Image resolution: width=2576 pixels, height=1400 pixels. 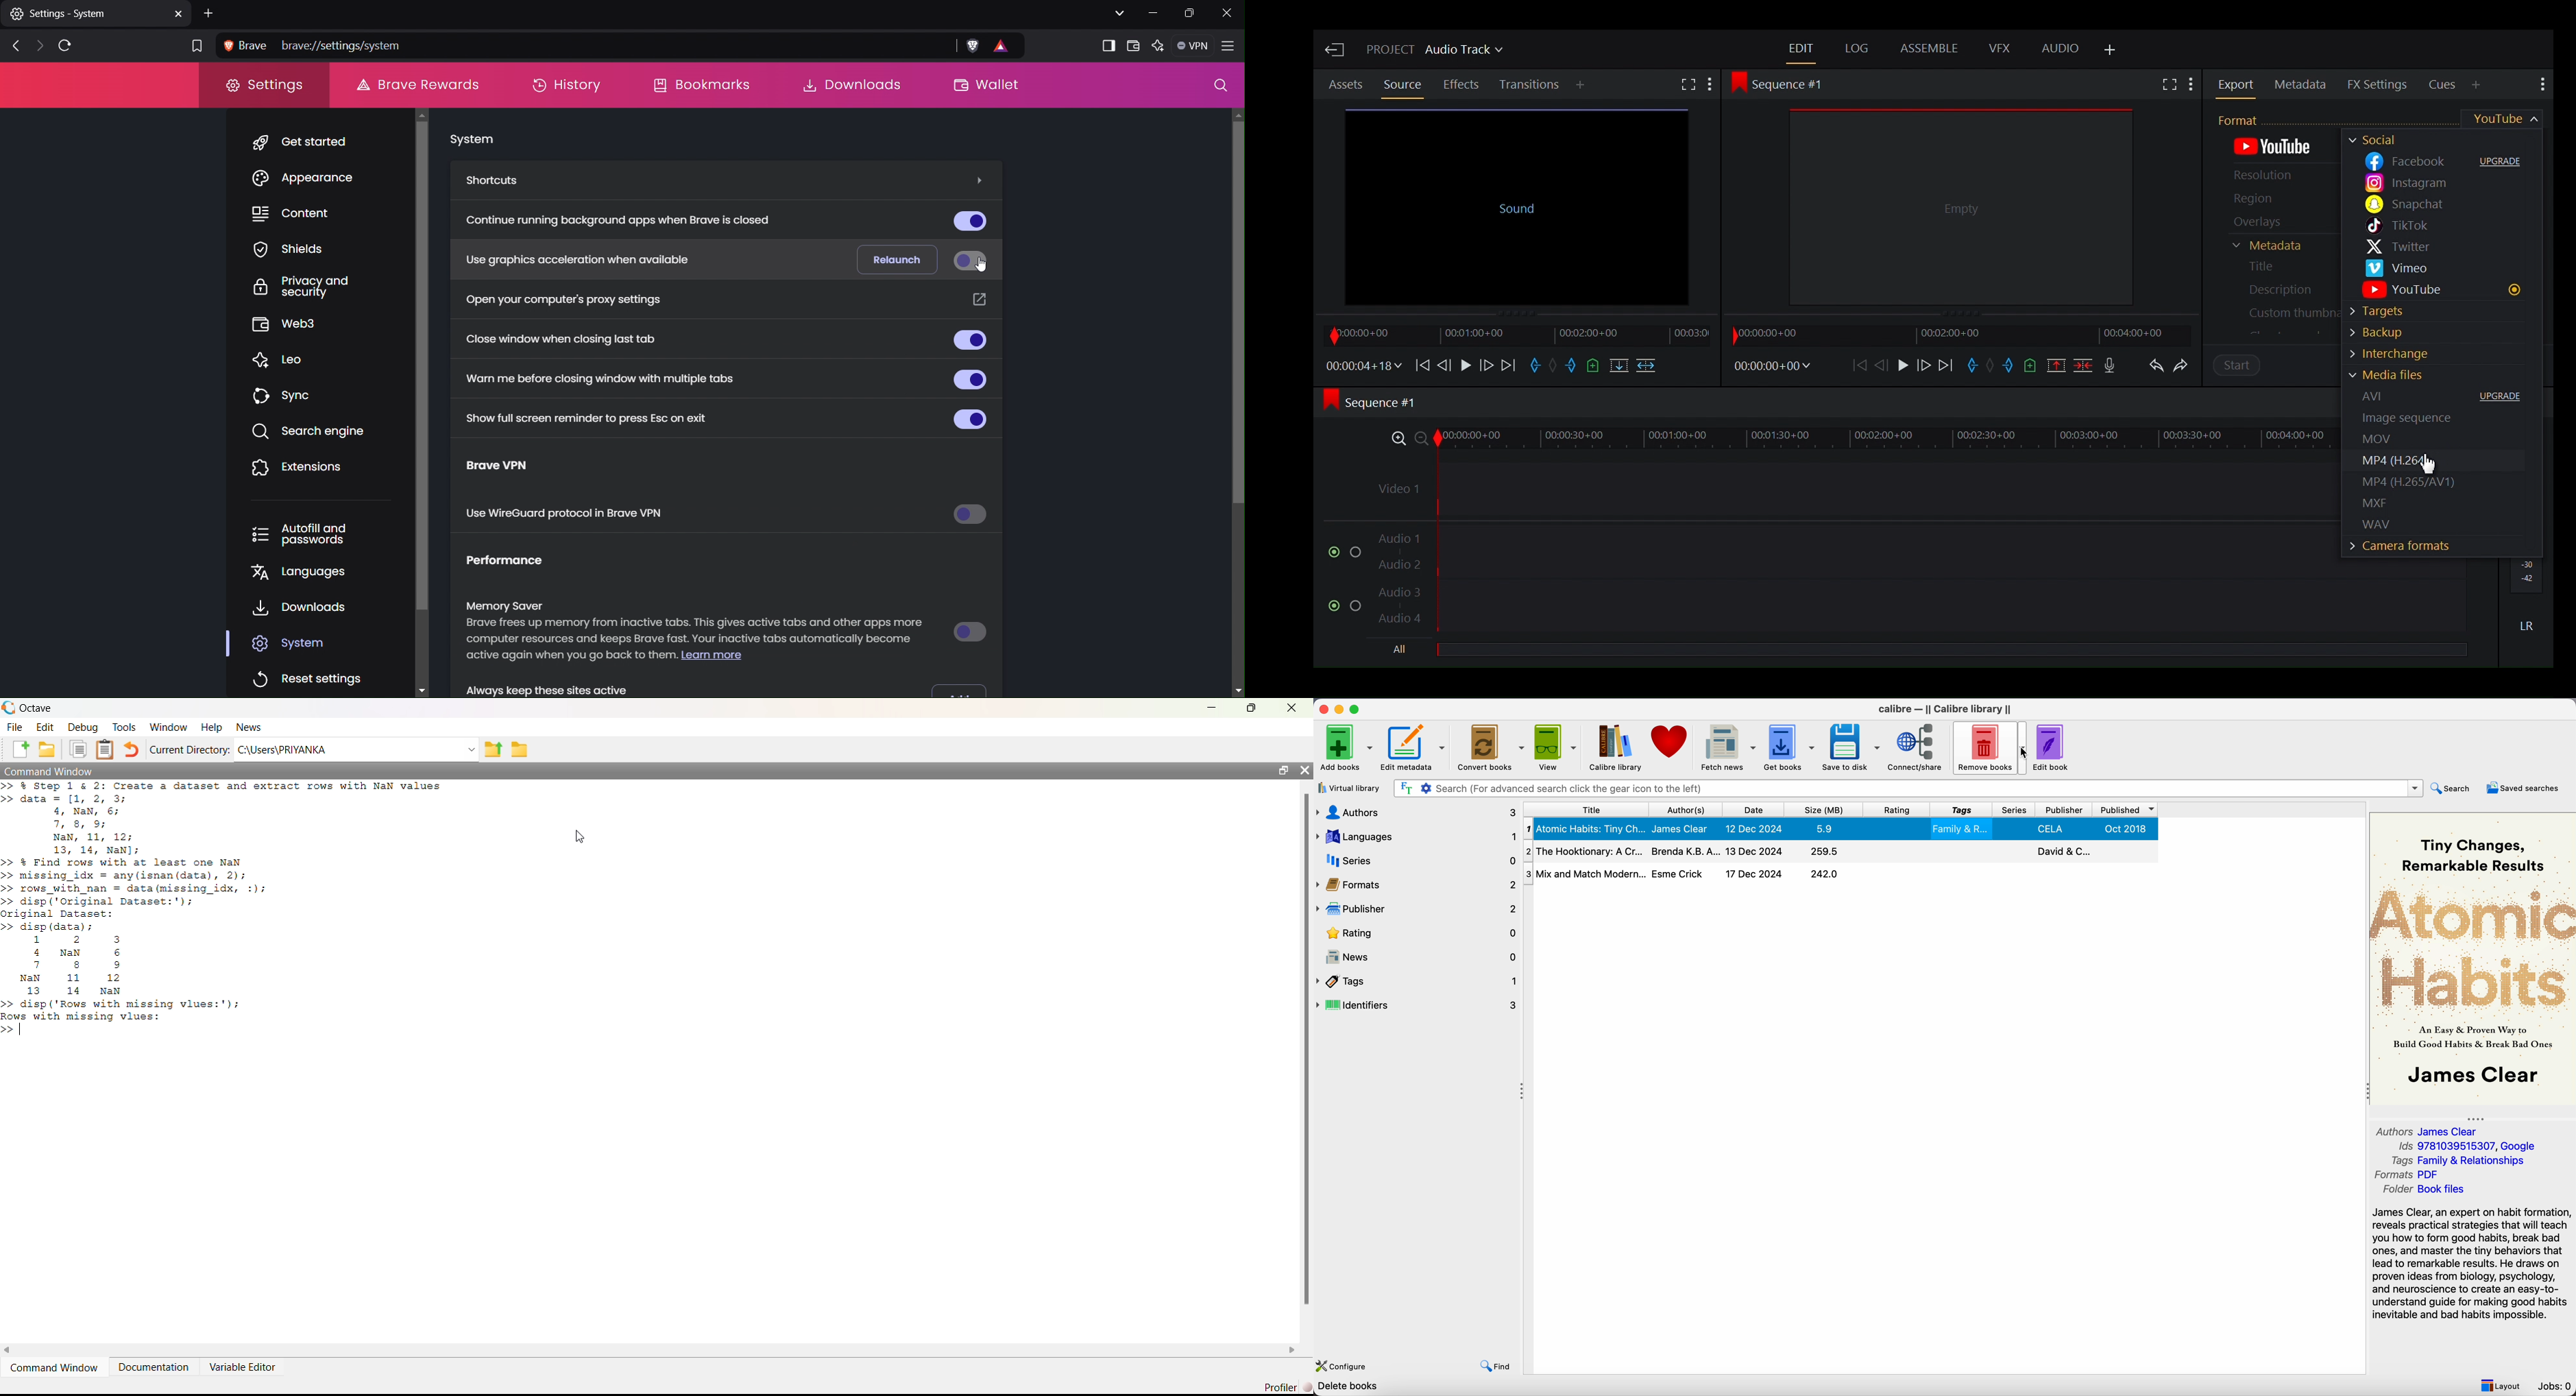 I want to click on Media Files, so click(x=2442, y=378).